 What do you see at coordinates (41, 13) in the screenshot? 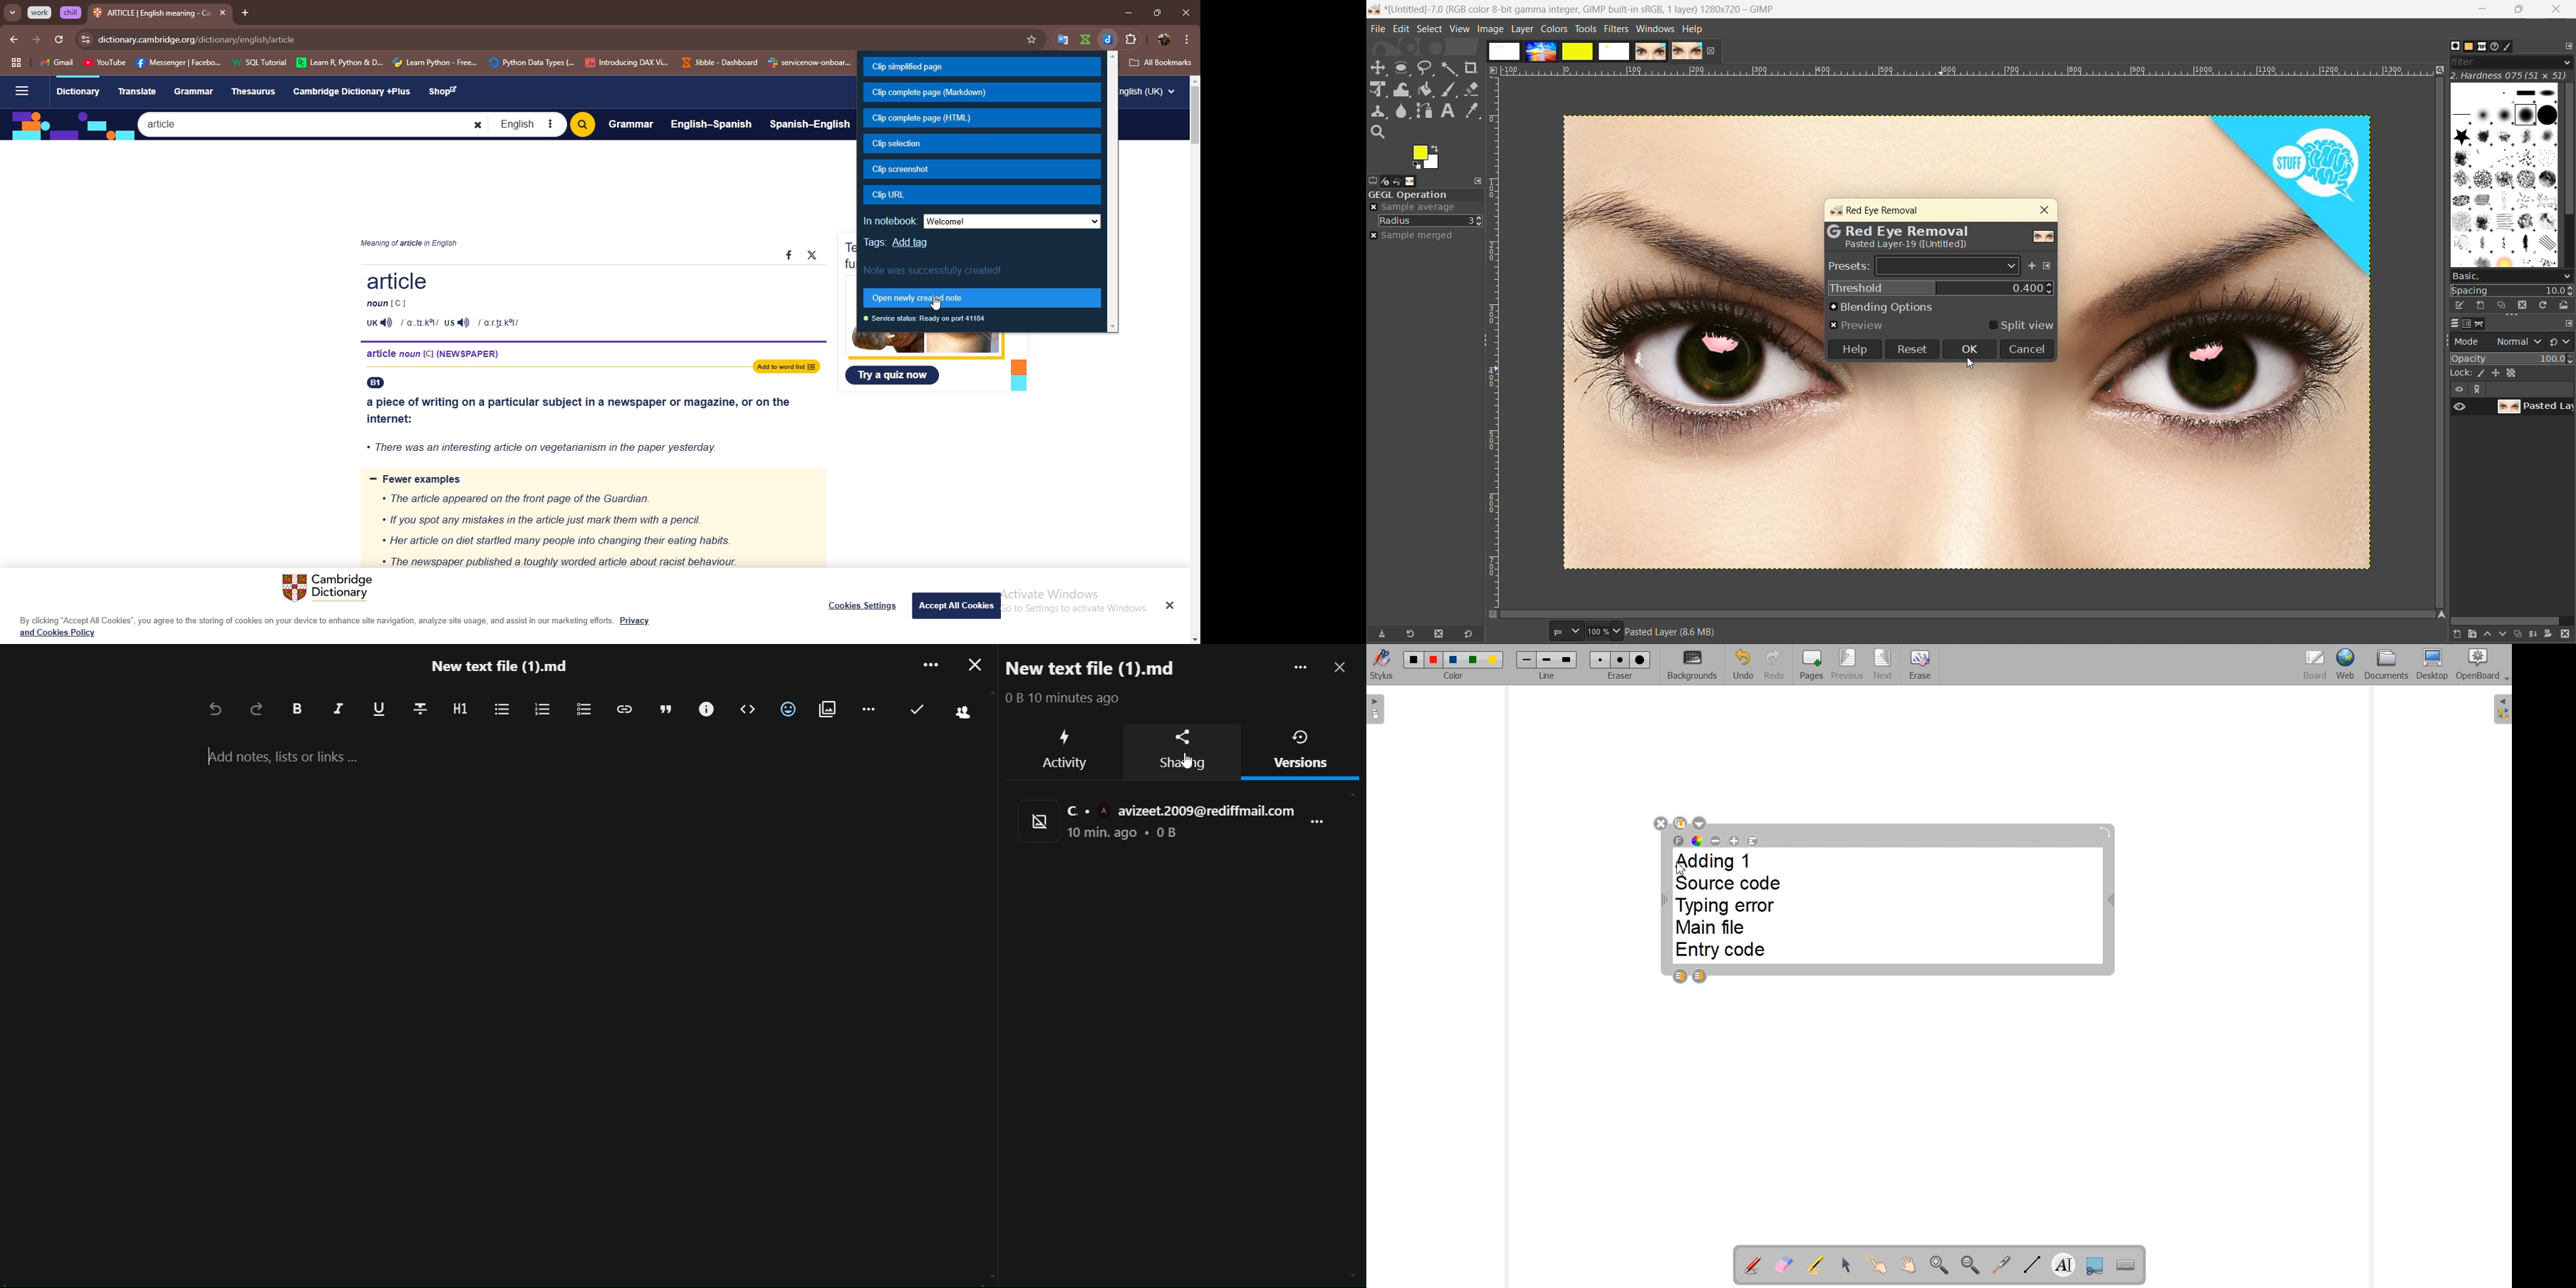
I see `grouped tab` at bounding box center [41, 13].